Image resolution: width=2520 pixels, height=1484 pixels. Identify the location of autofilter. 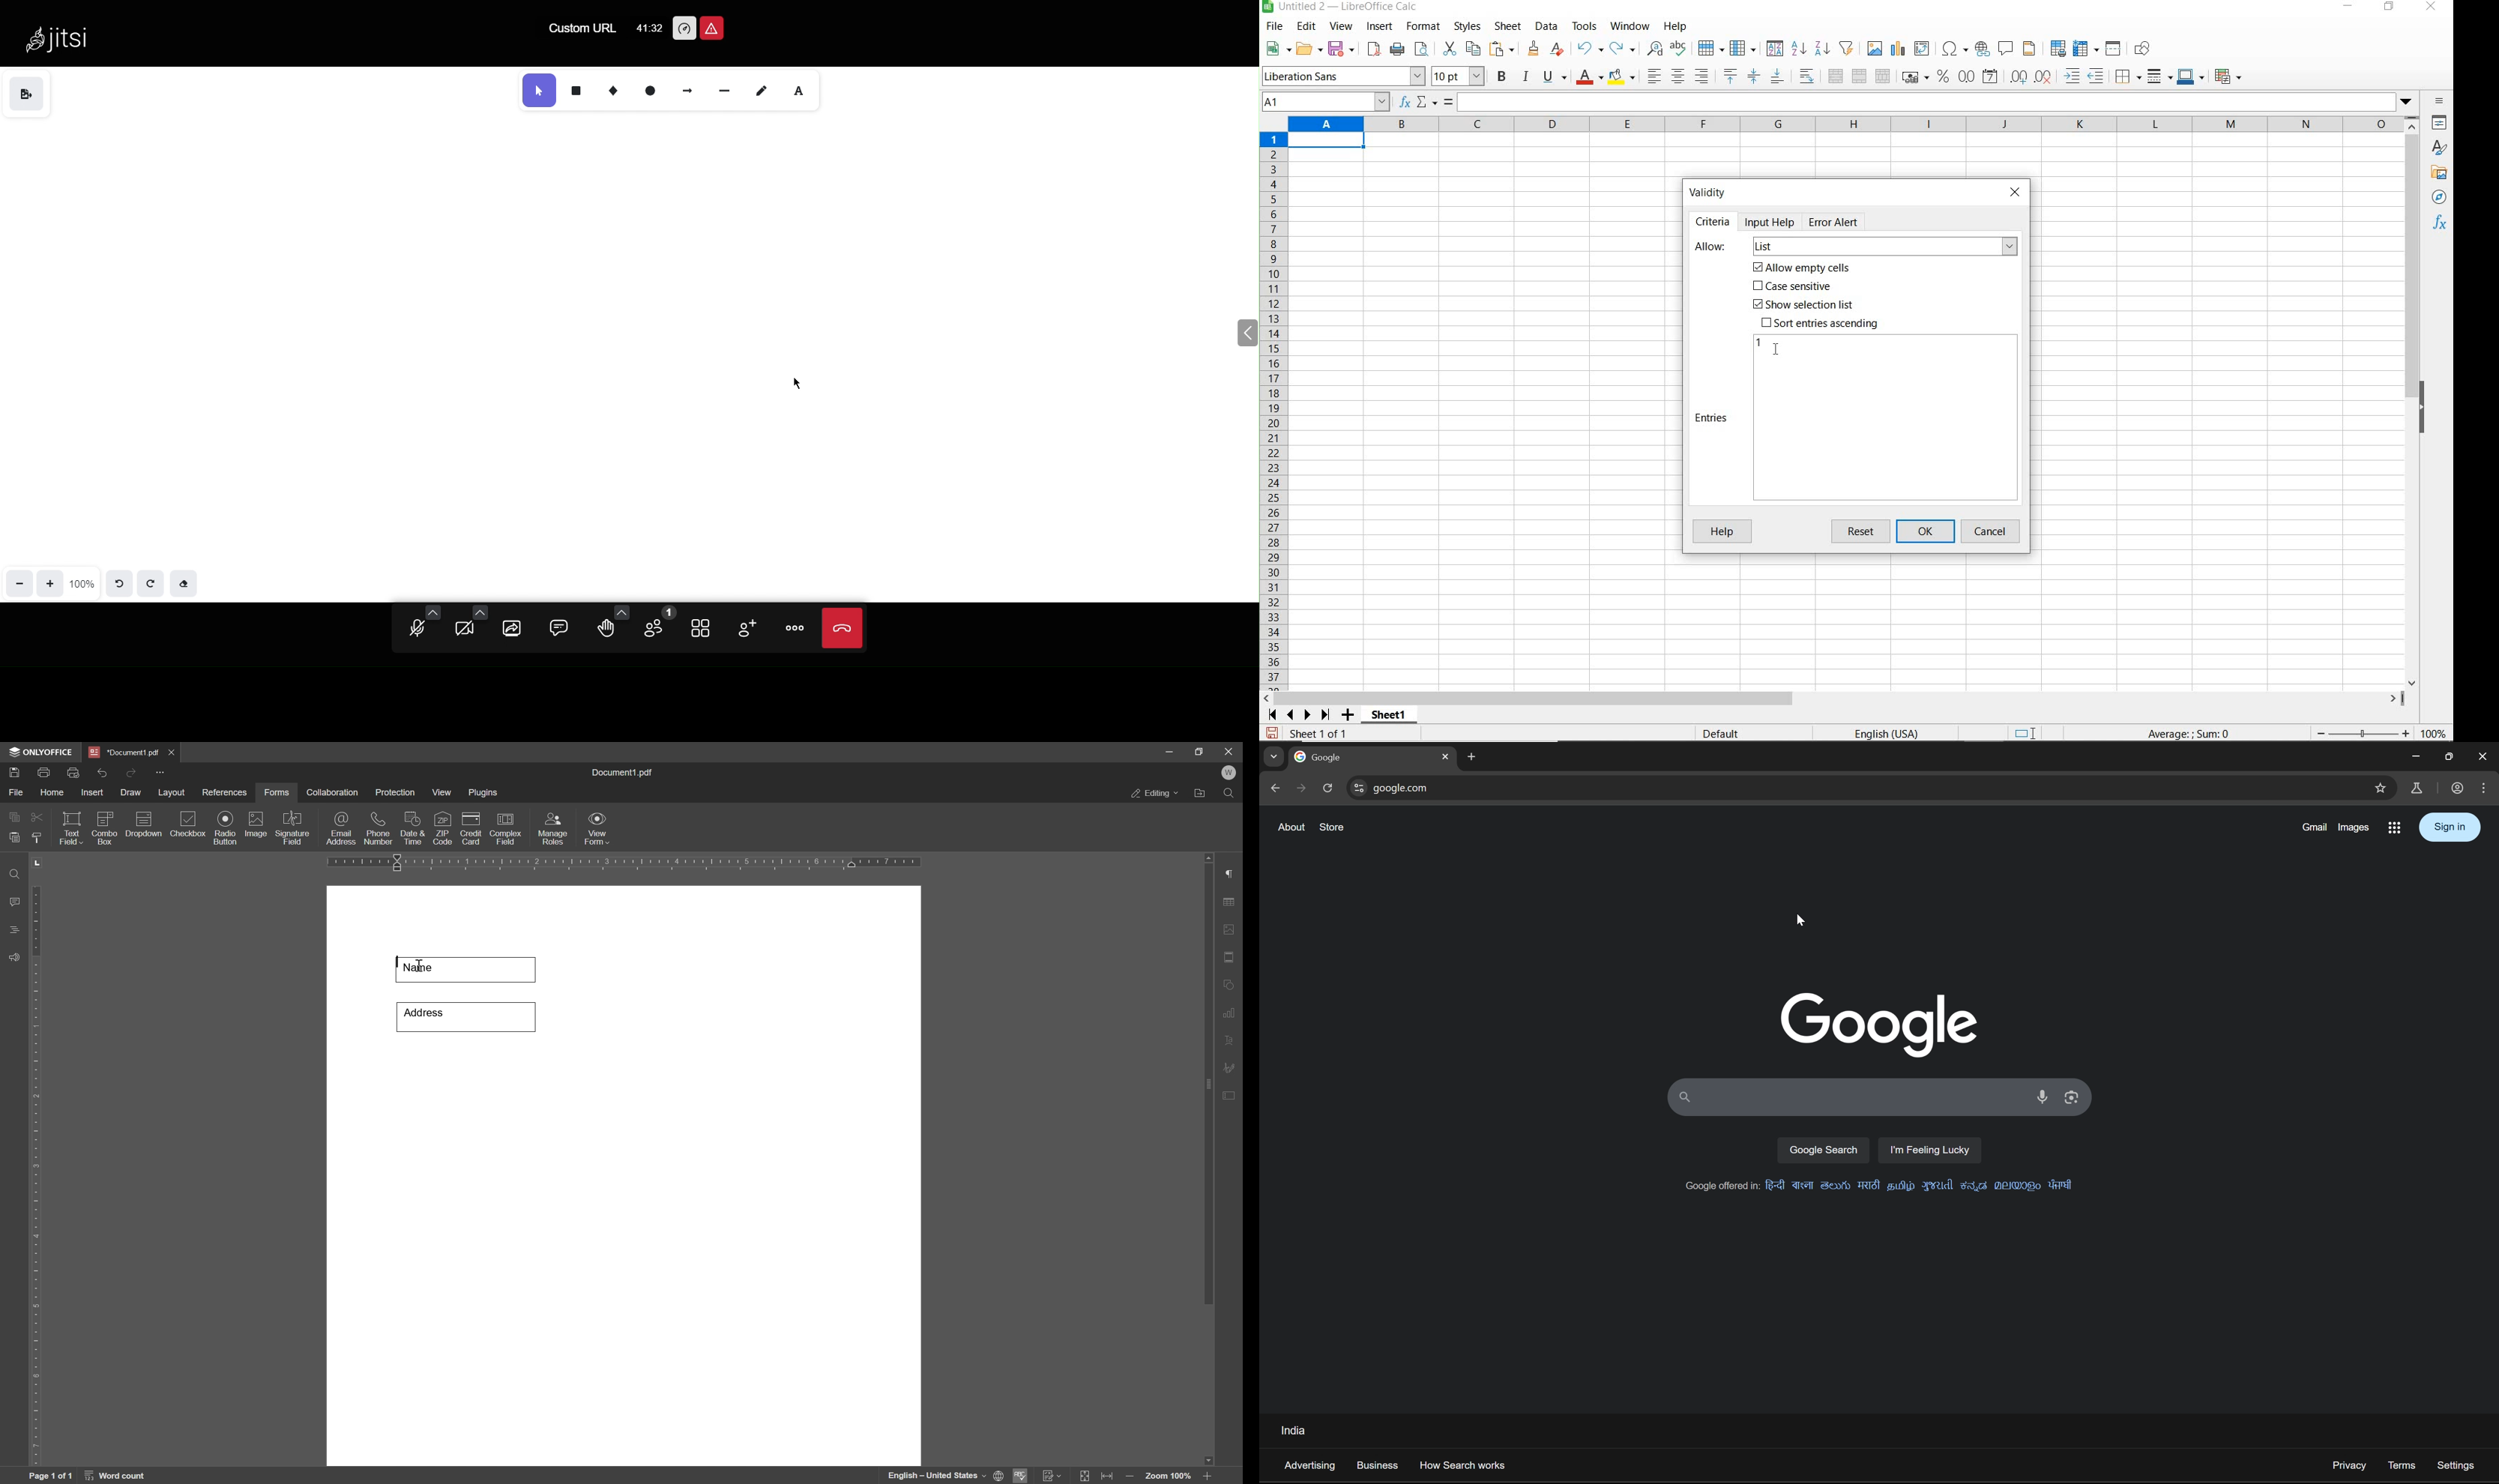
(1846, 48).